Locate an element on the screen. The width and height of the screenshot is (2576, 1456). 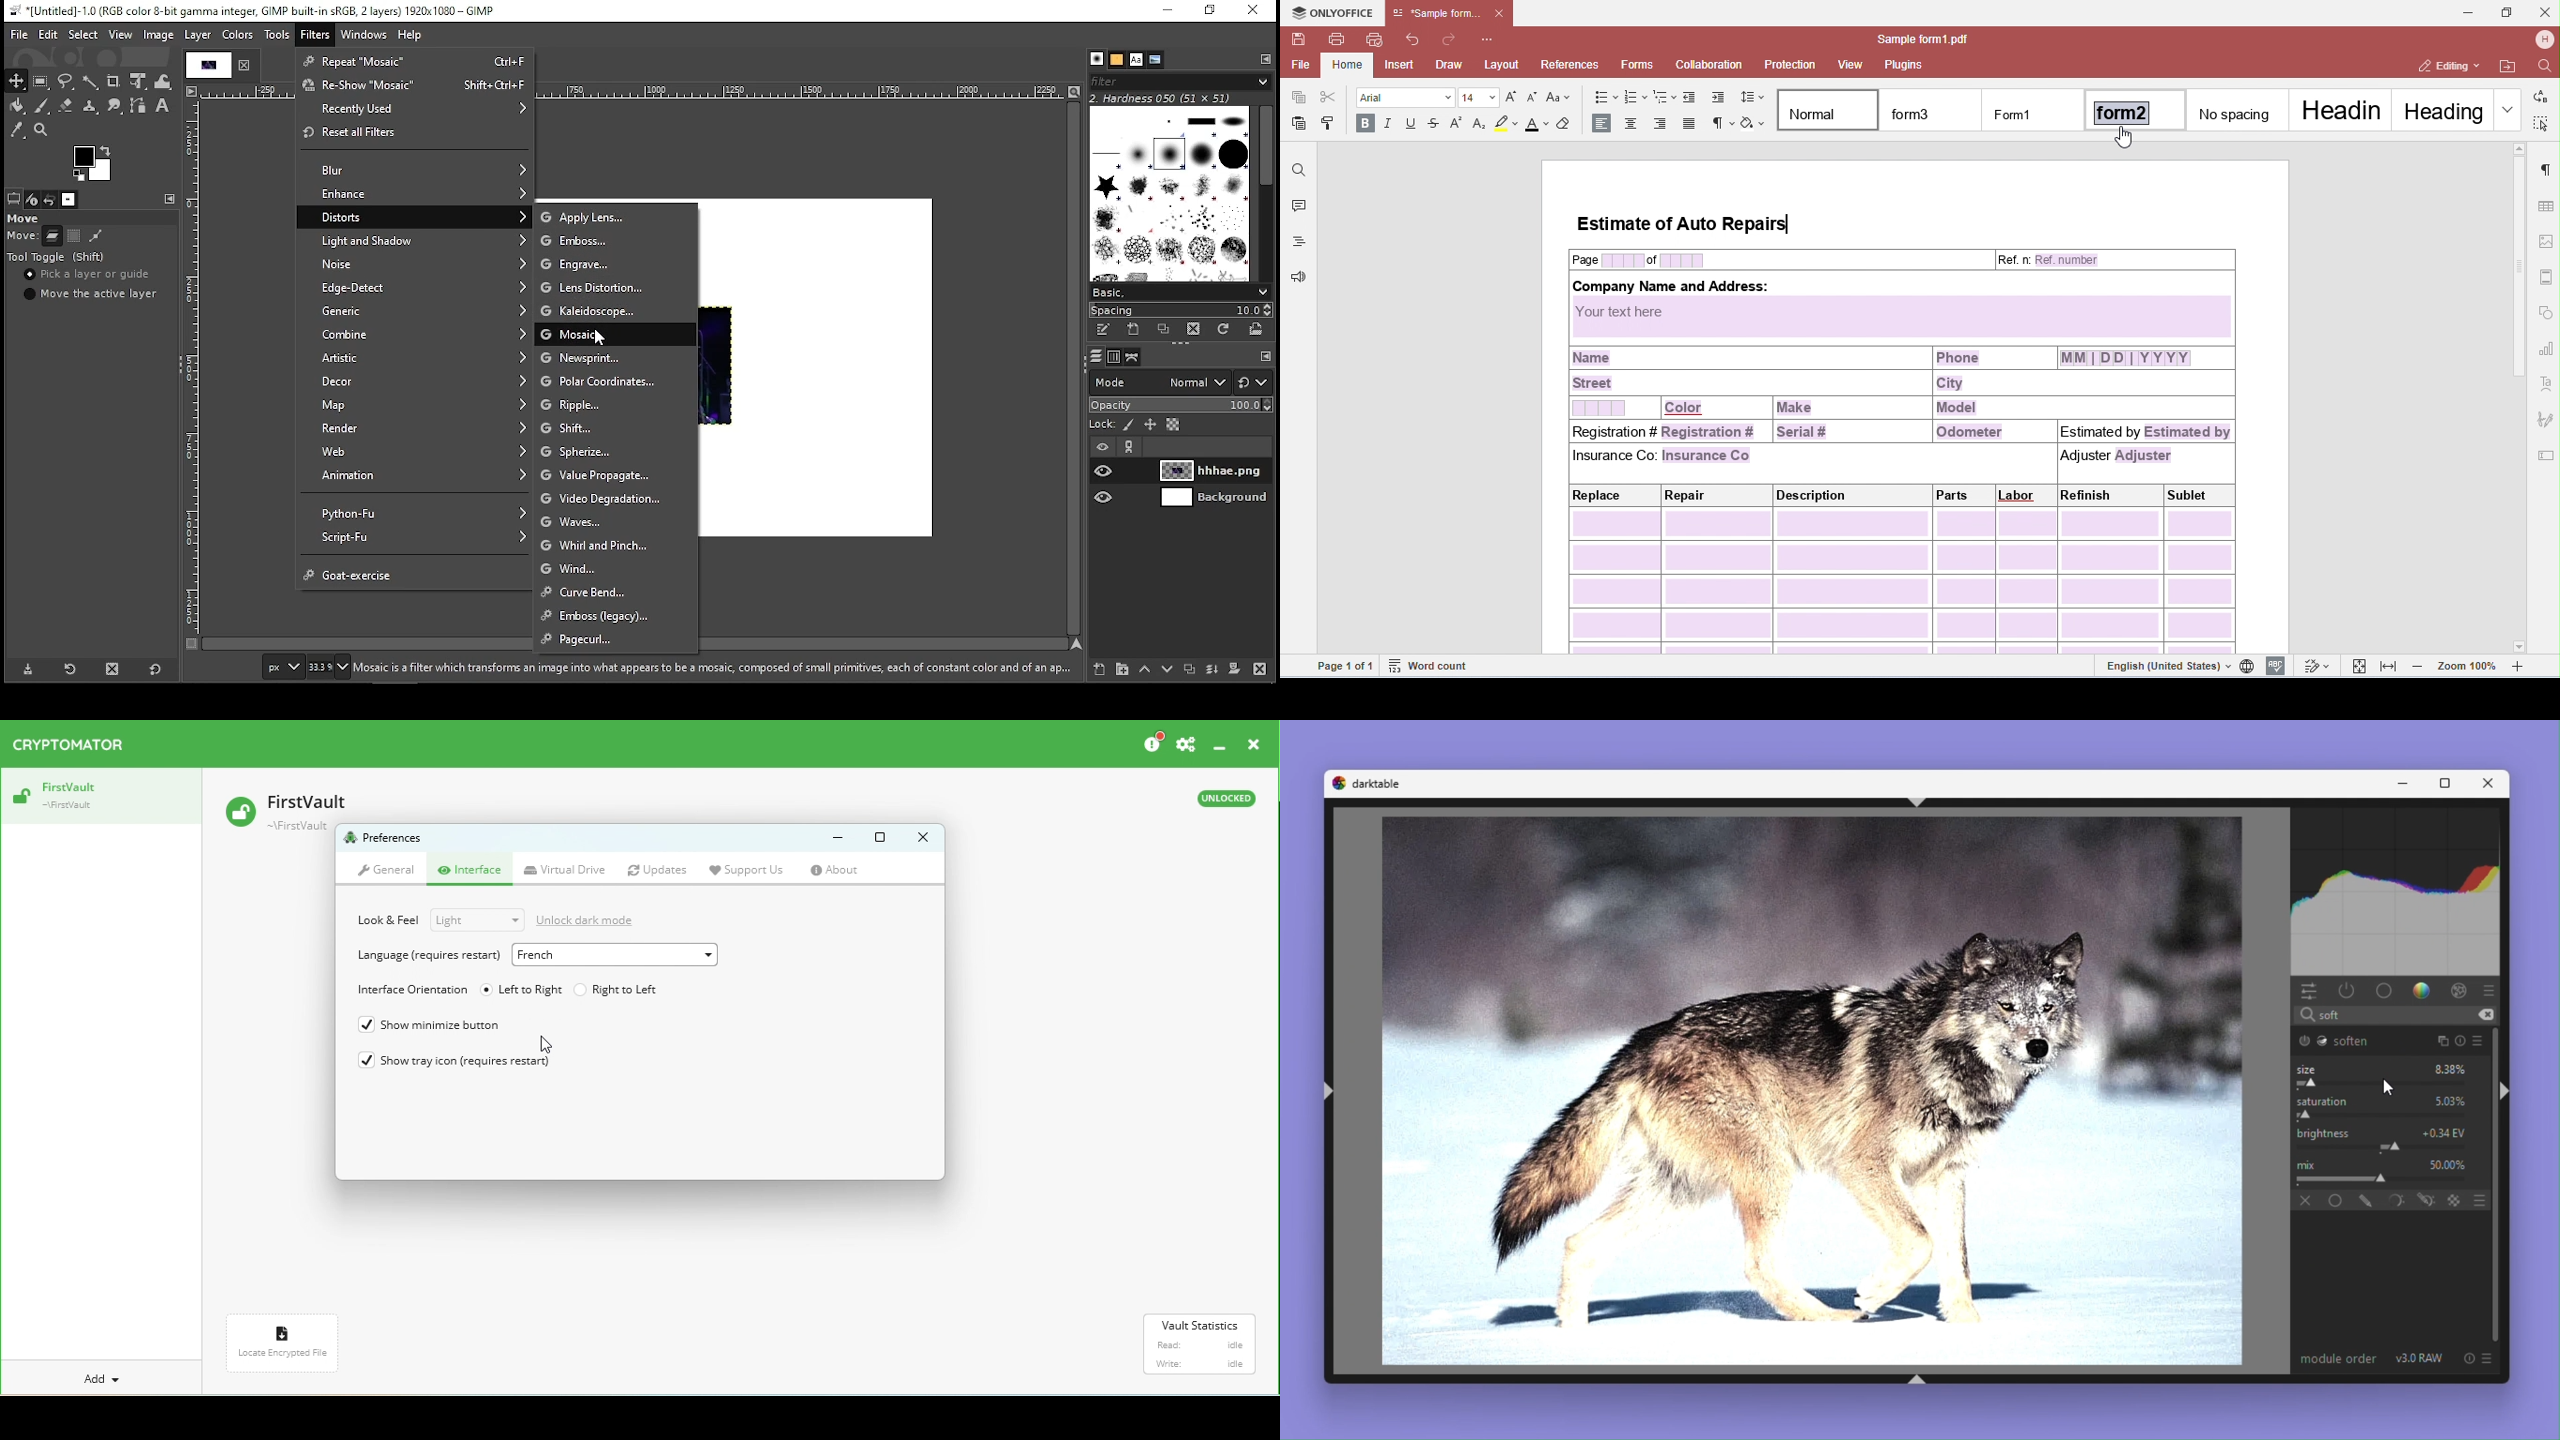
new layer group is located at coordinates (1124, 669).